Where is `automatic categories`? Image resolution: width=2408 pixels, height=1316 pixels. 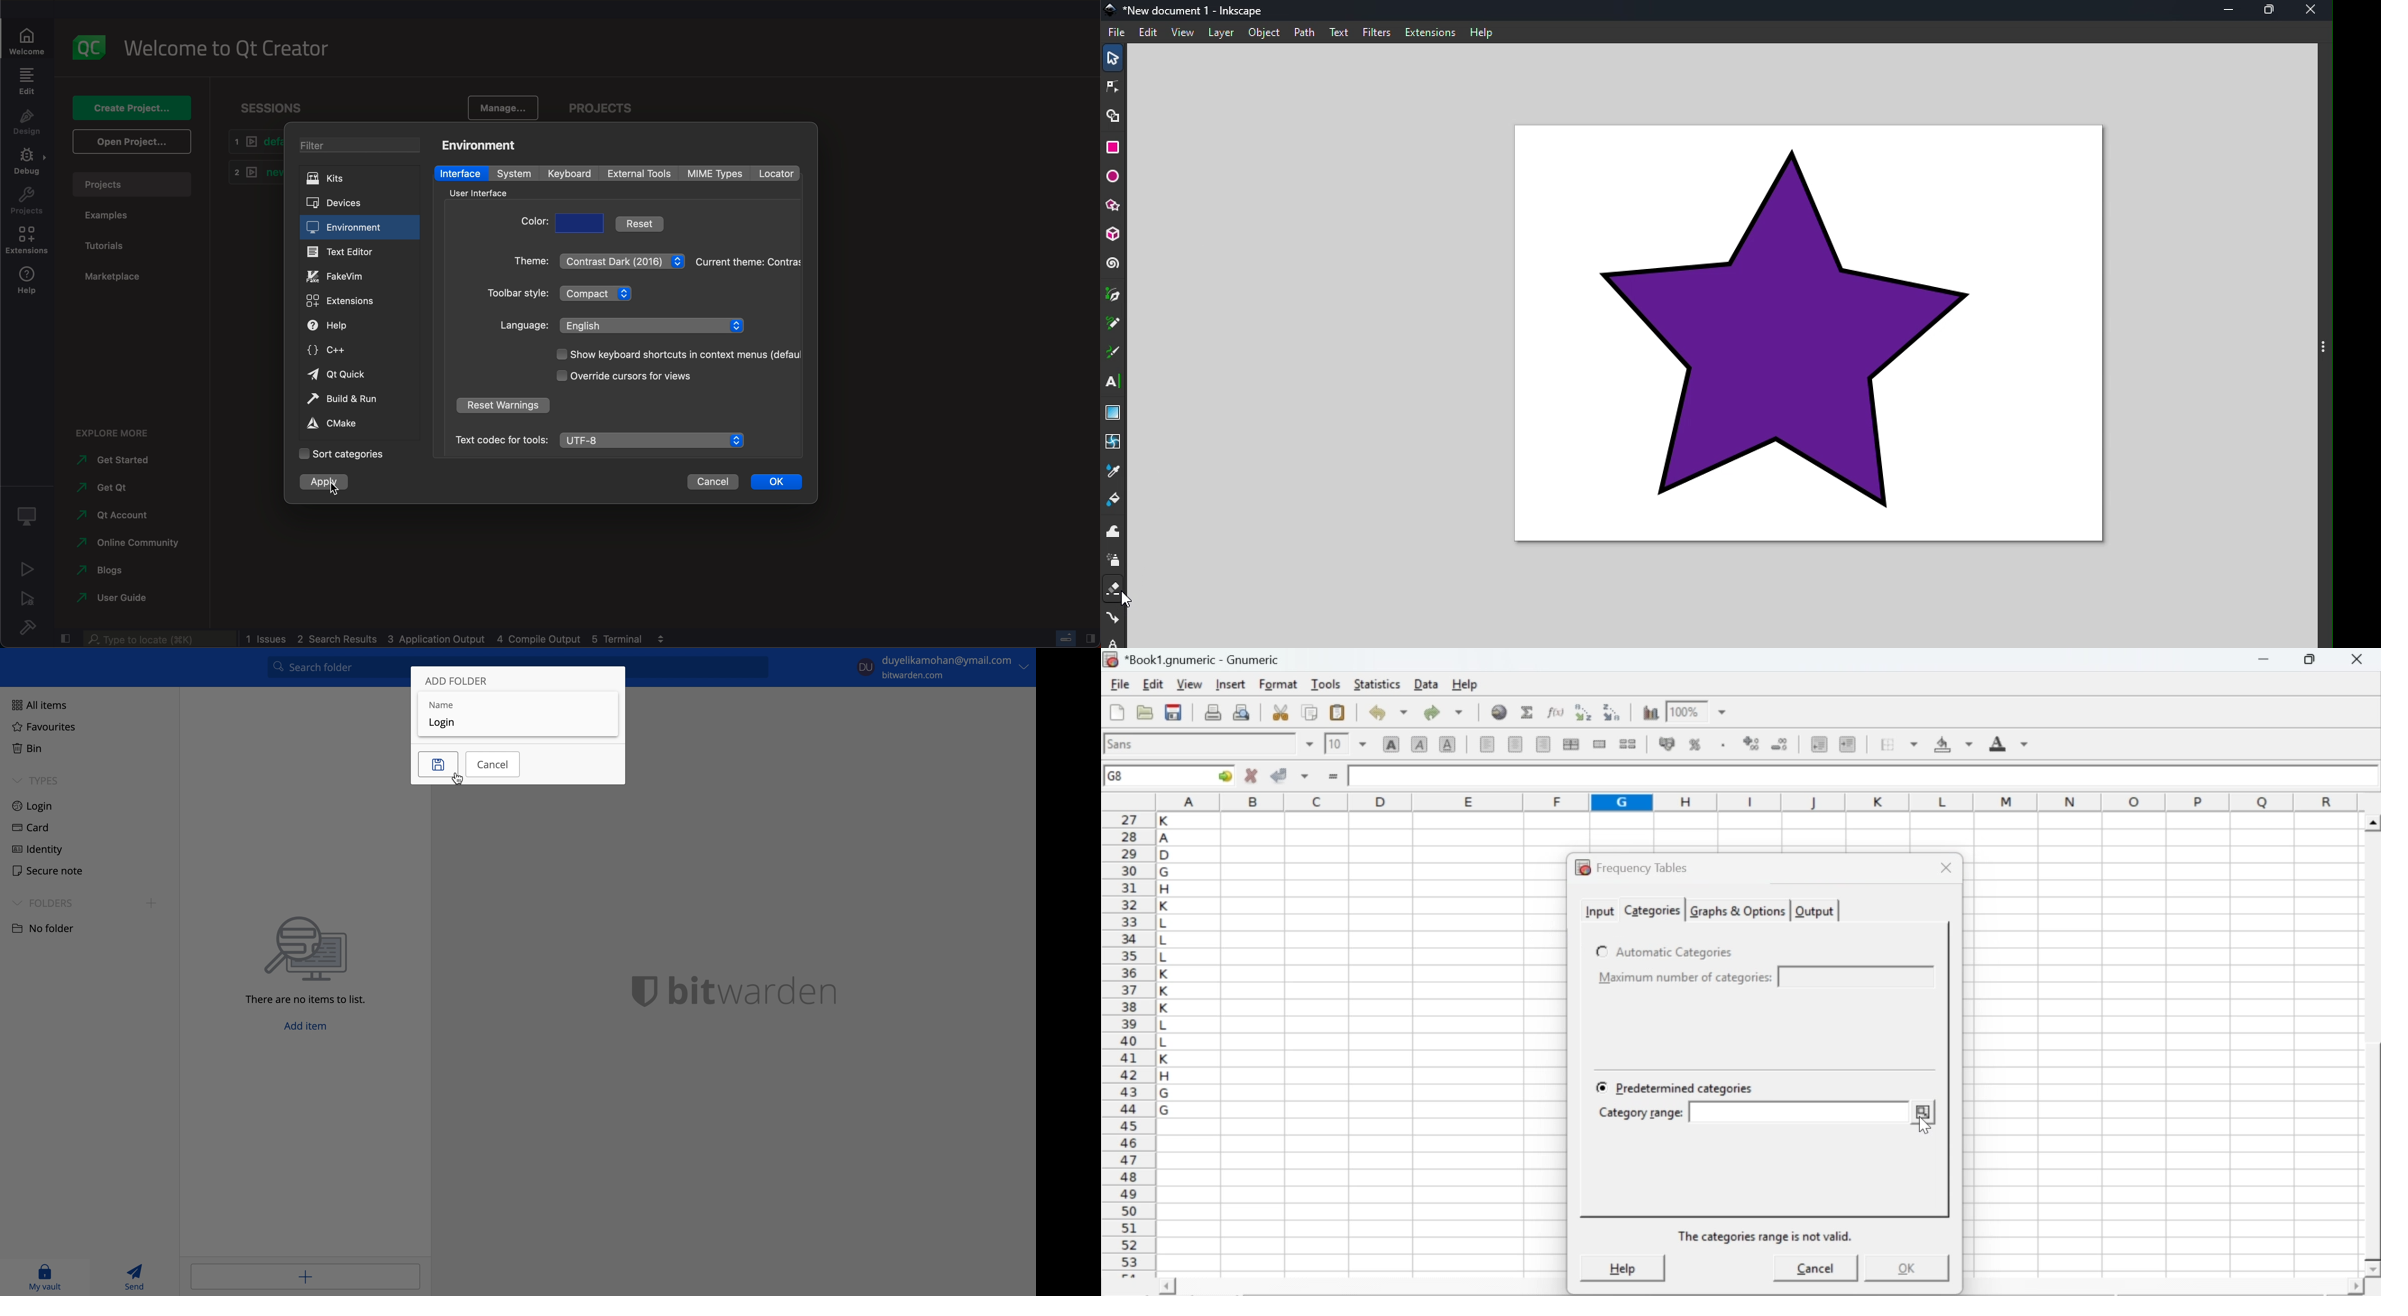
automatic categories is located at coordinates (1667, 952).